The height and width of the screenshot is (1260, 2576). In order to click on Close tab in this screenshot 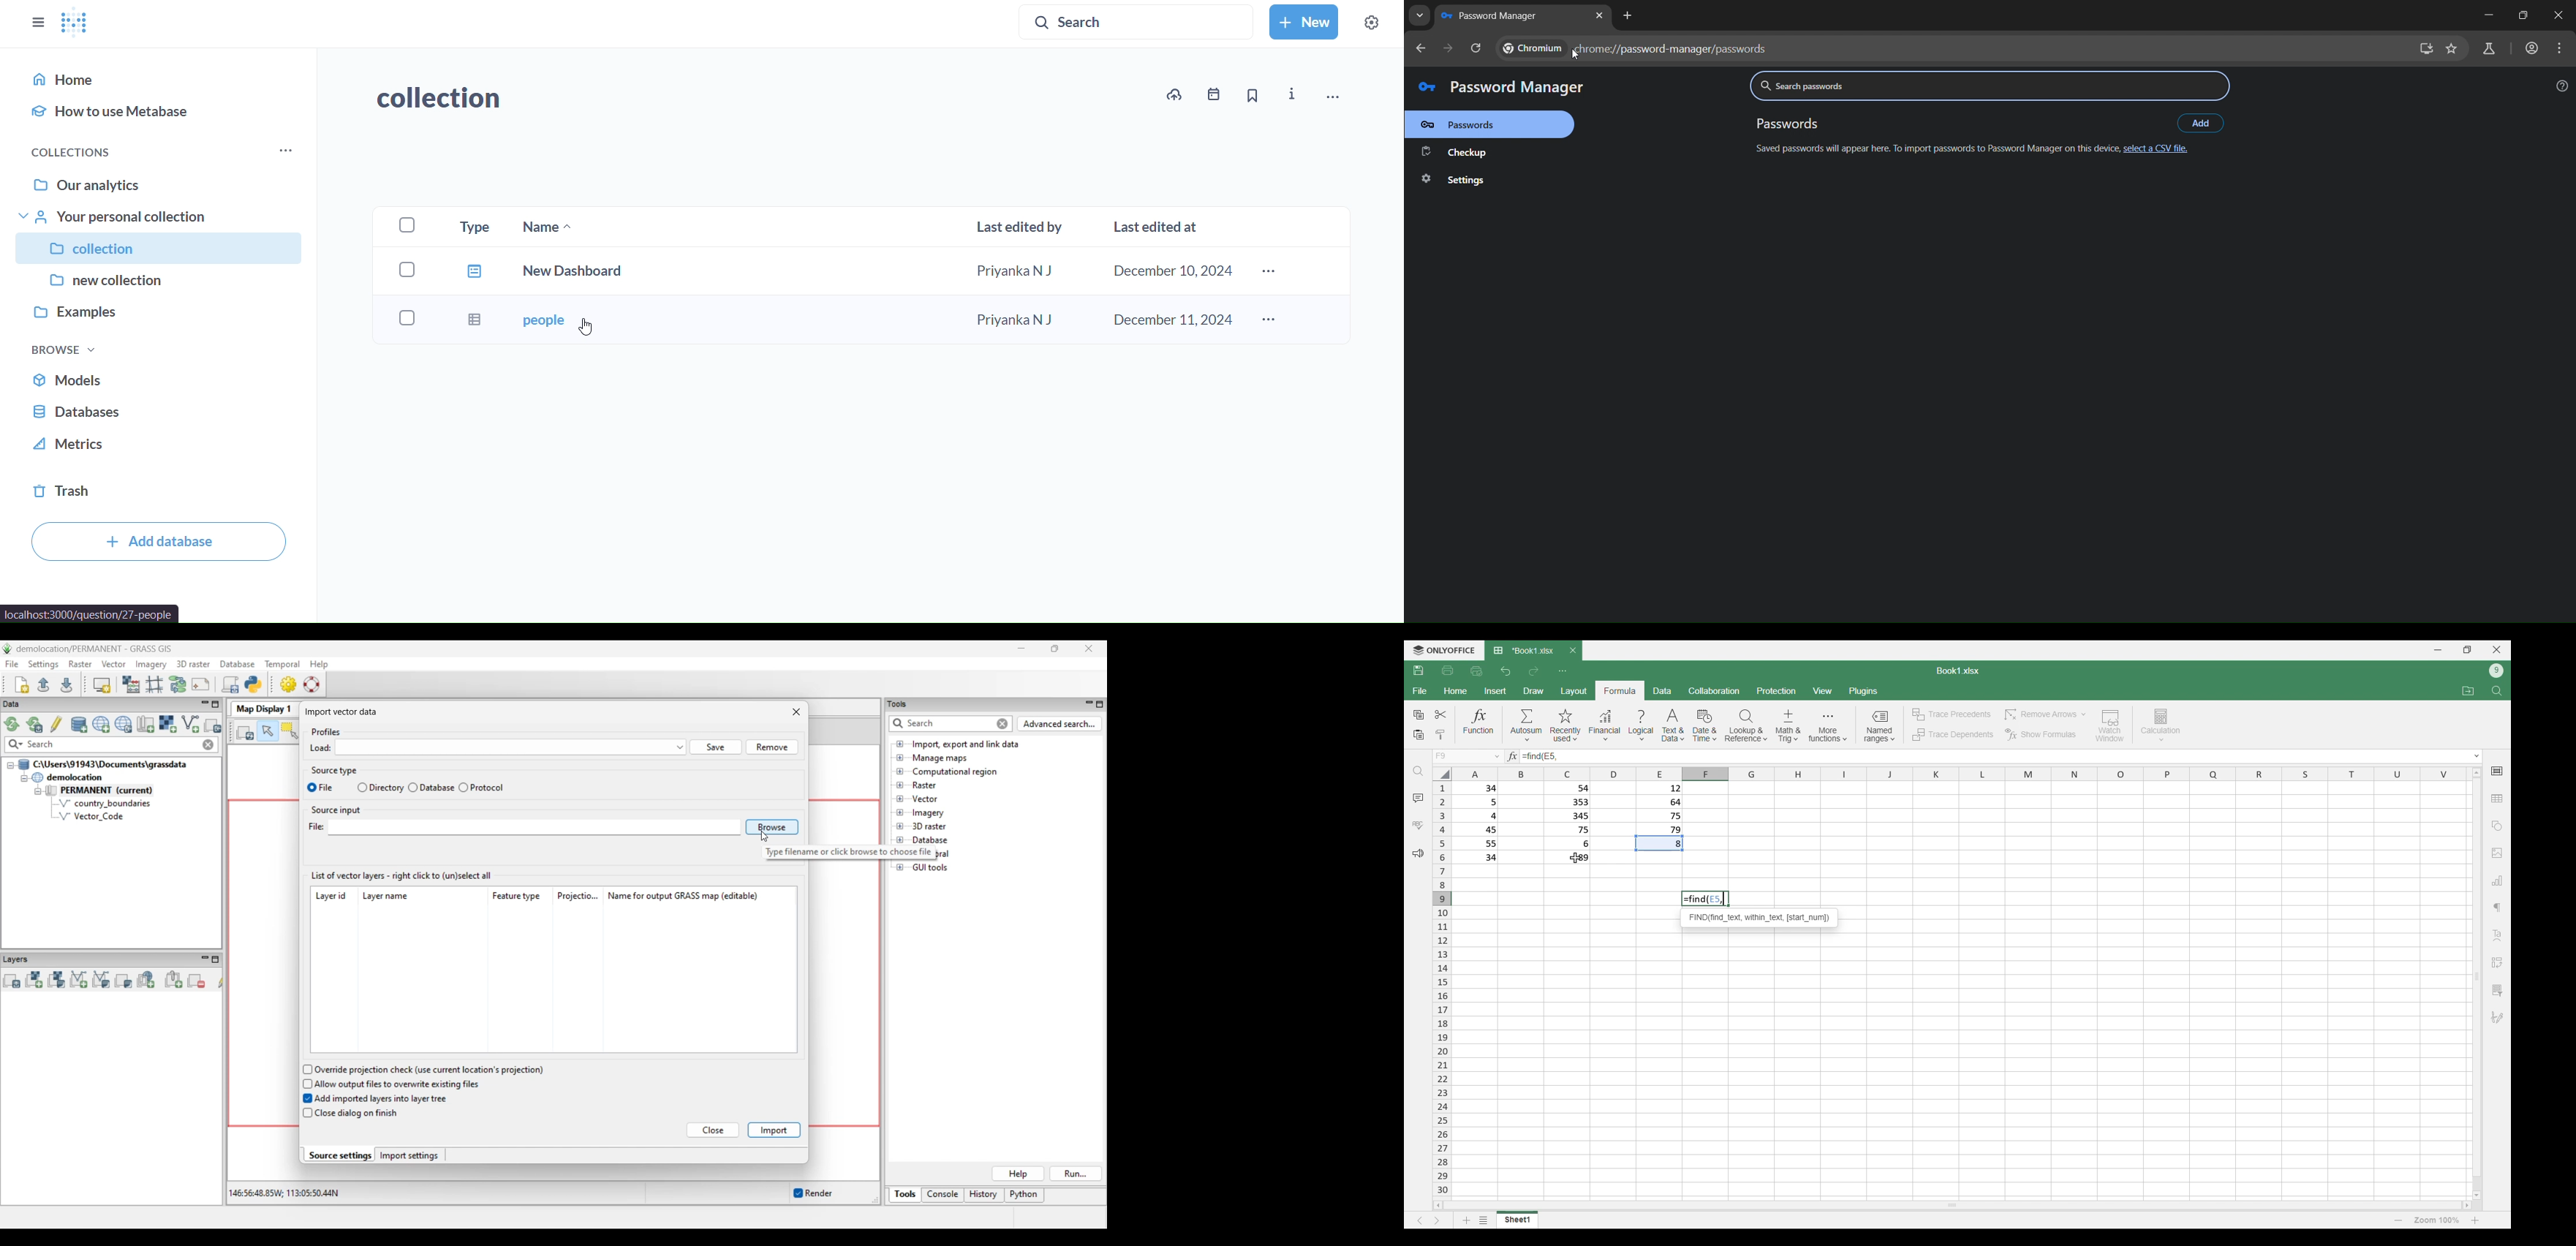, I will do `click(1573, 650)`.